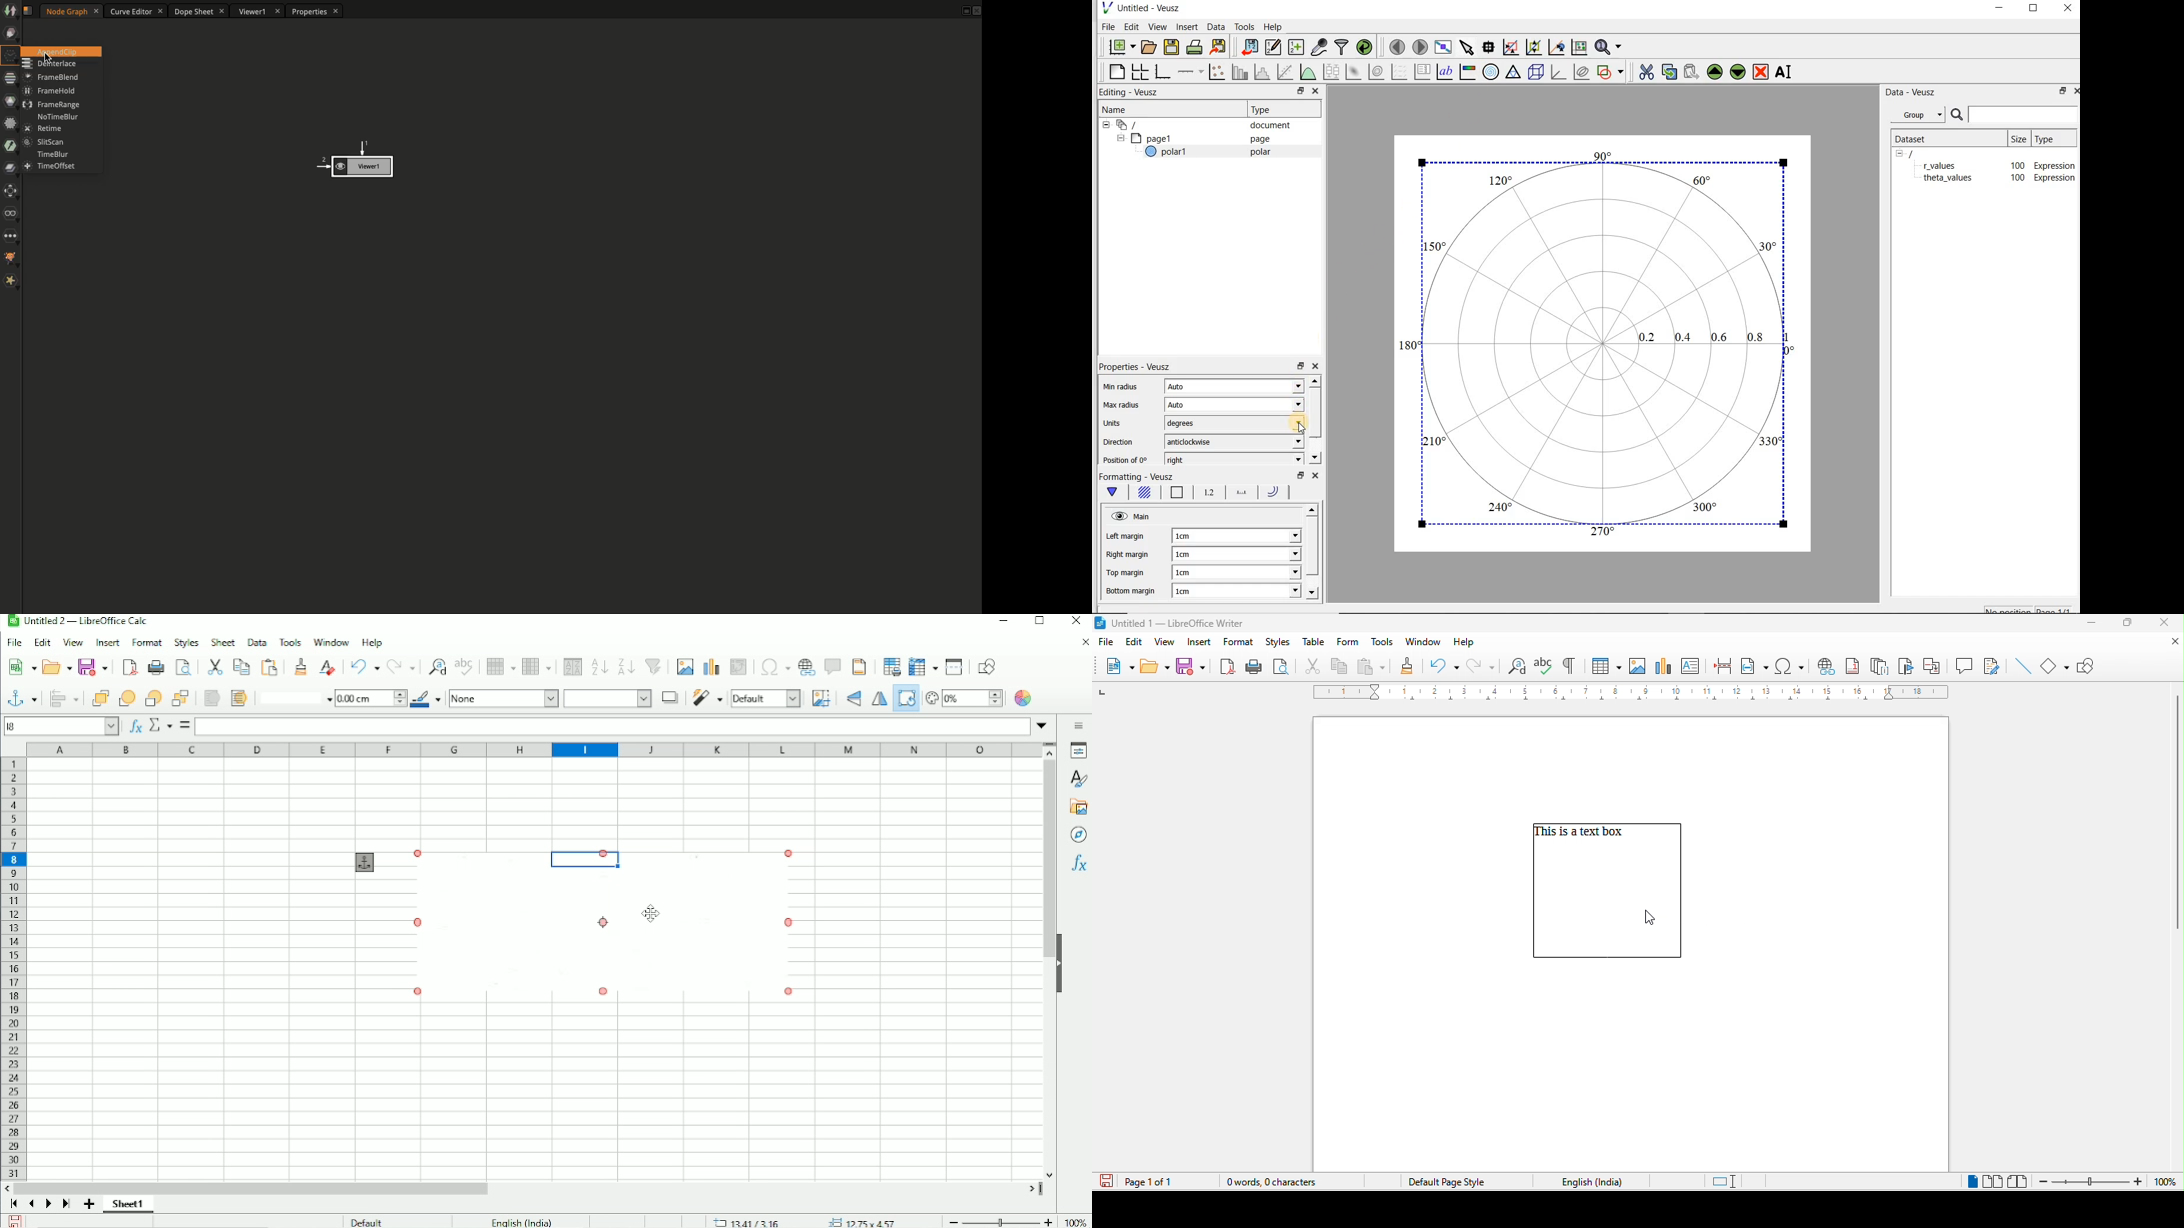  Describe the element at coordinates (1921, 153) in the screenshot. I see `/document name` at that location.